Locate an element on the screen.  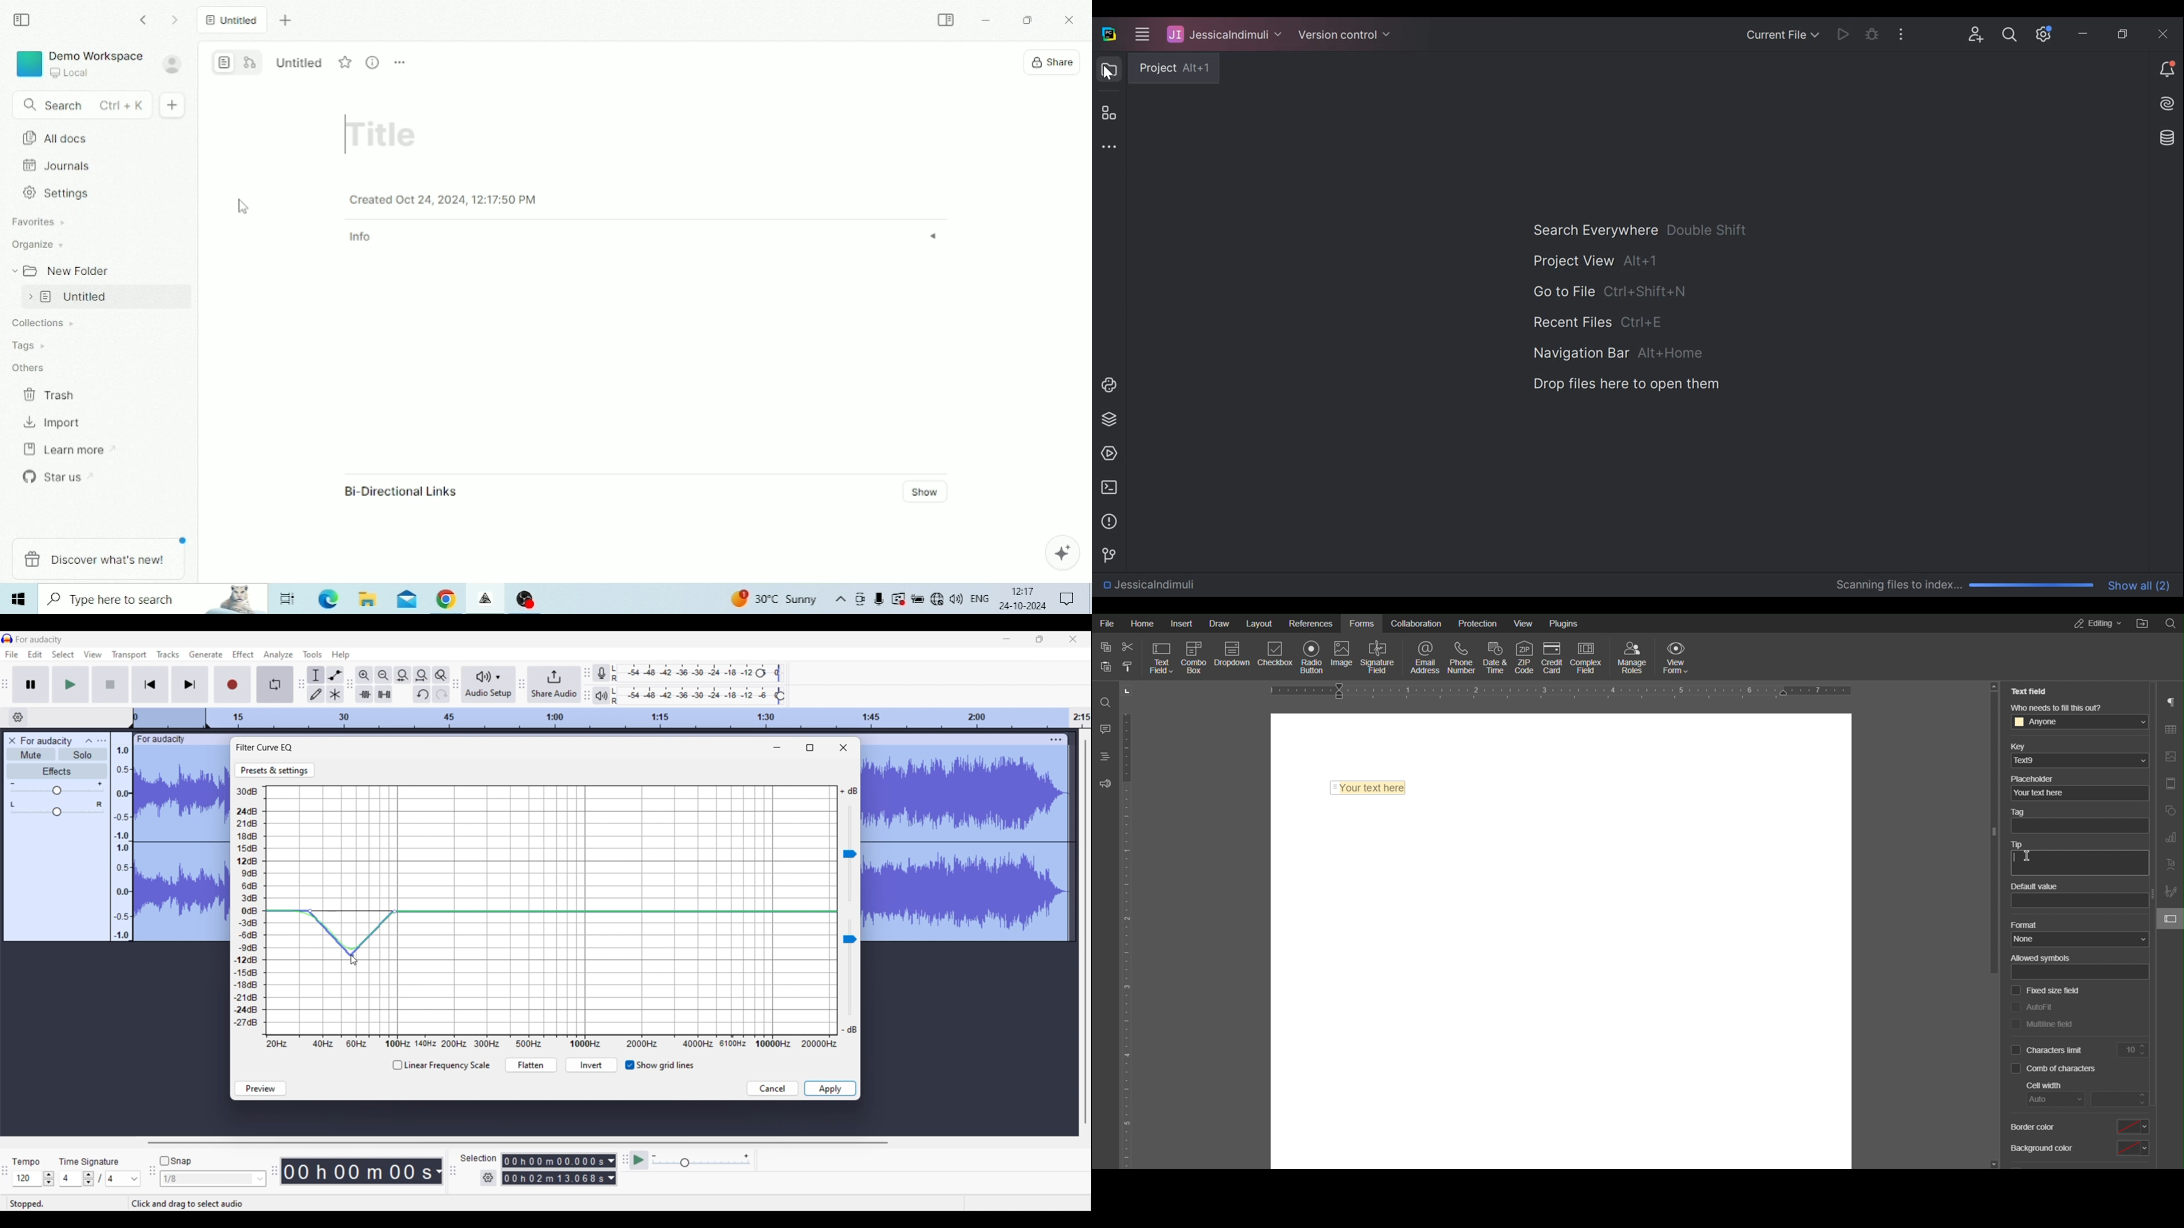
Recording level is located at coordinates (686, 673).